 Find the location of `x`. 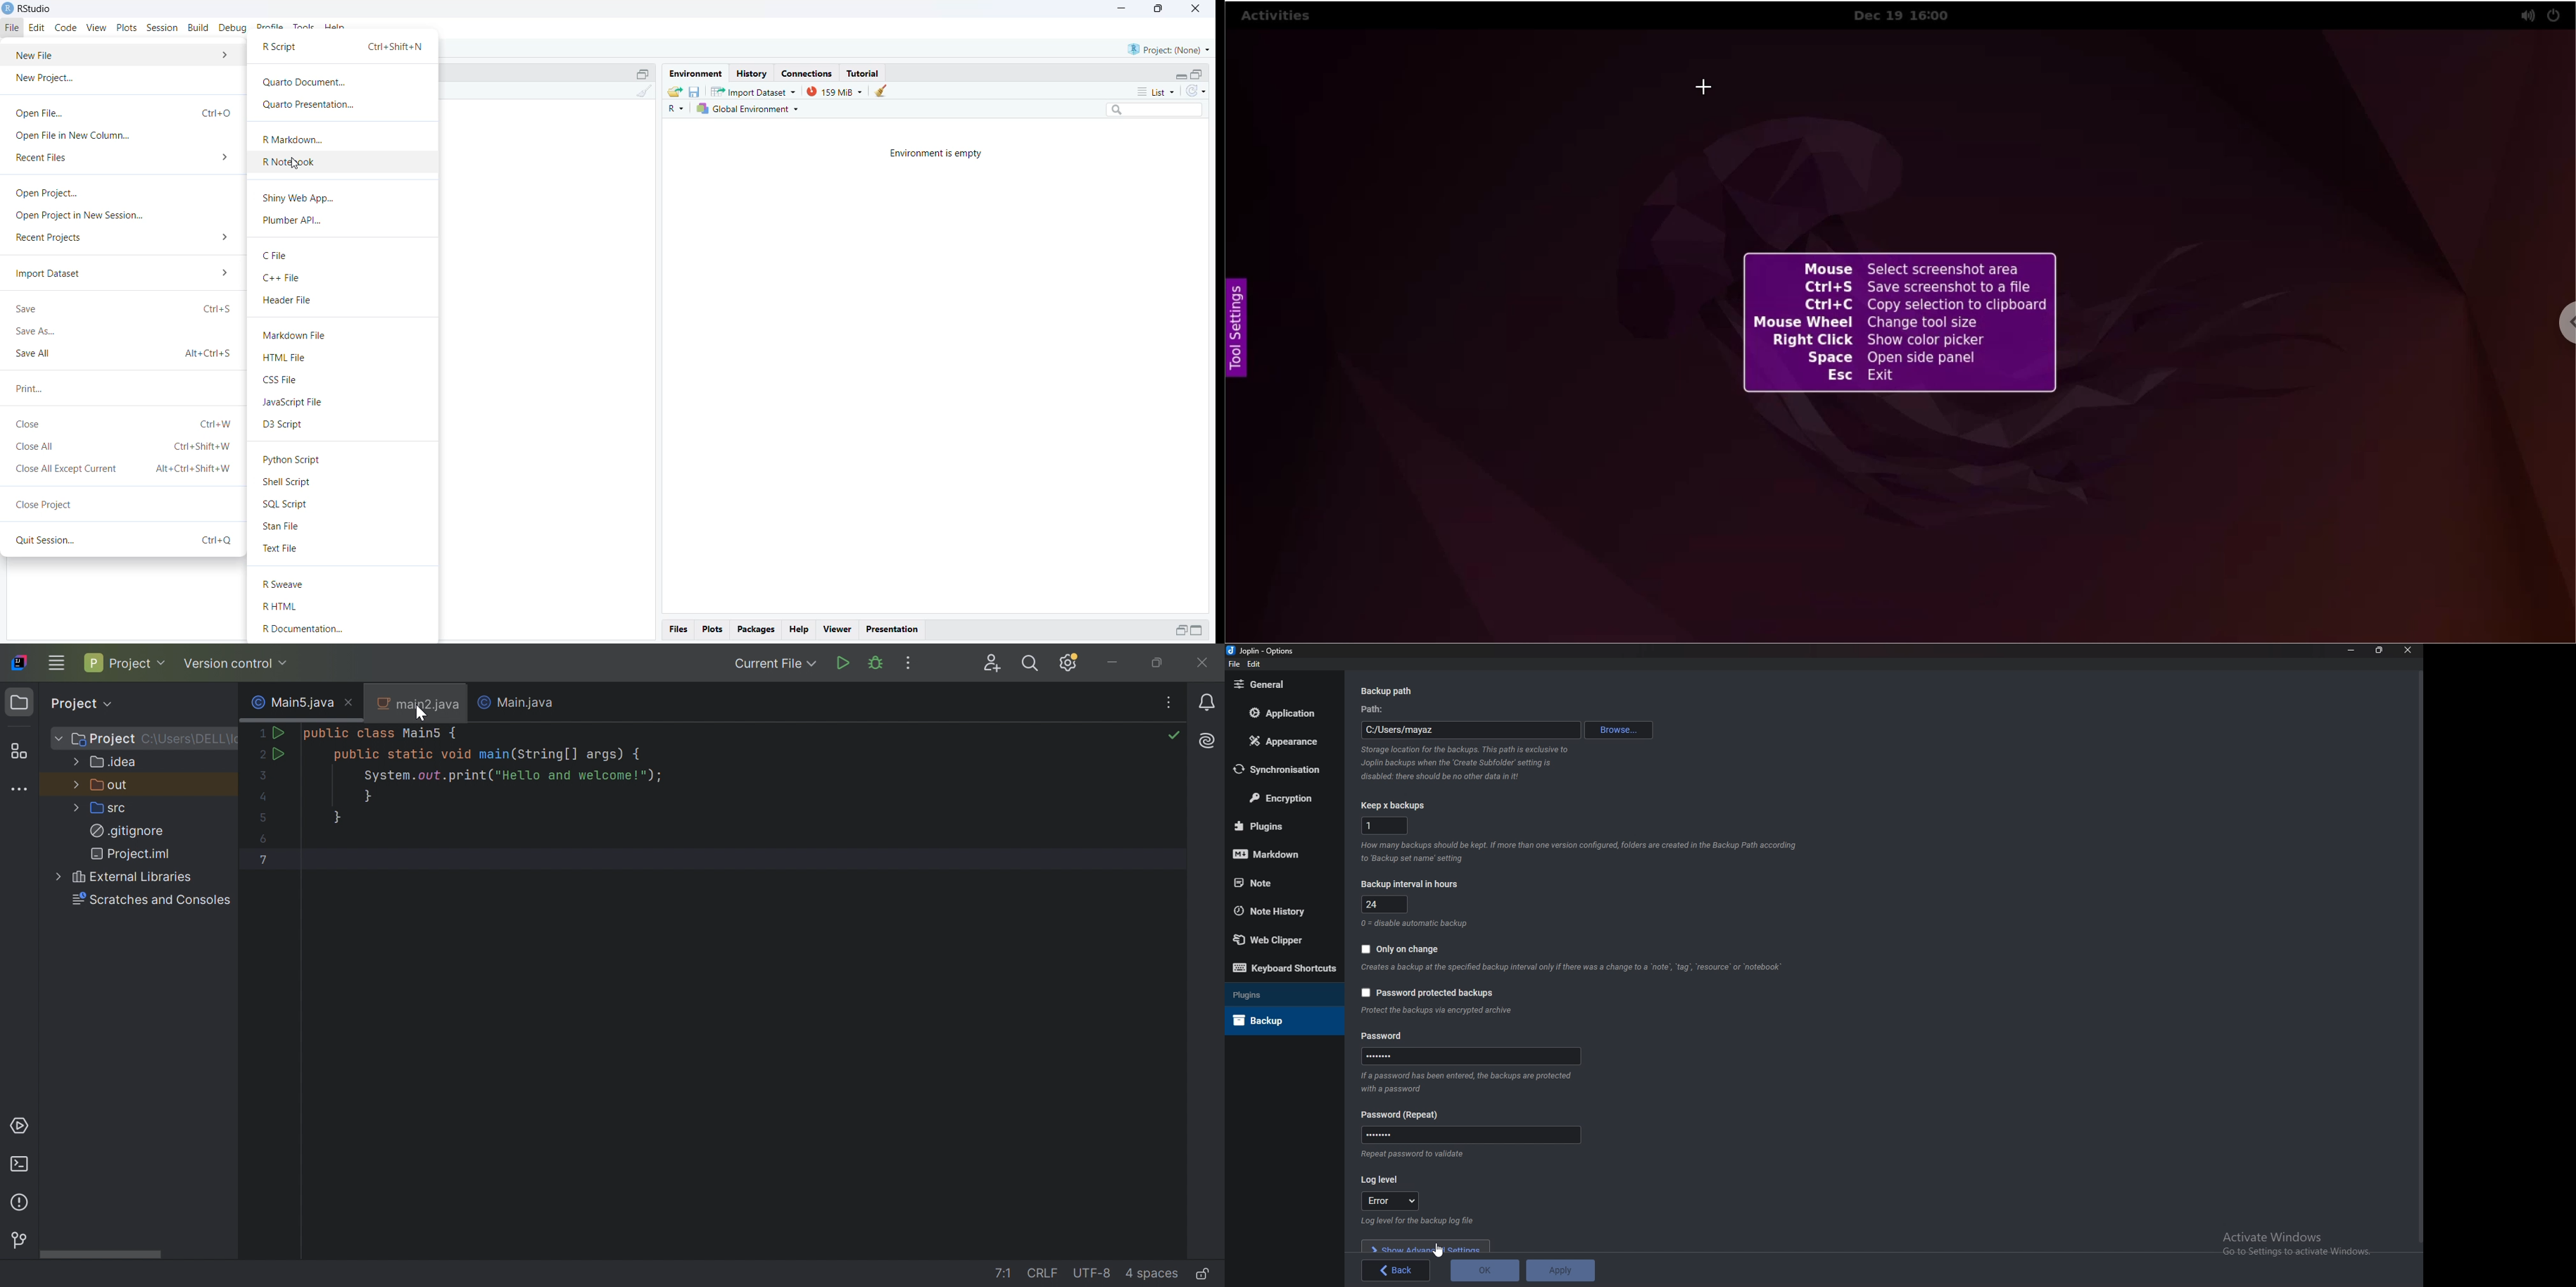

x is located at coordinates (1386, 826).